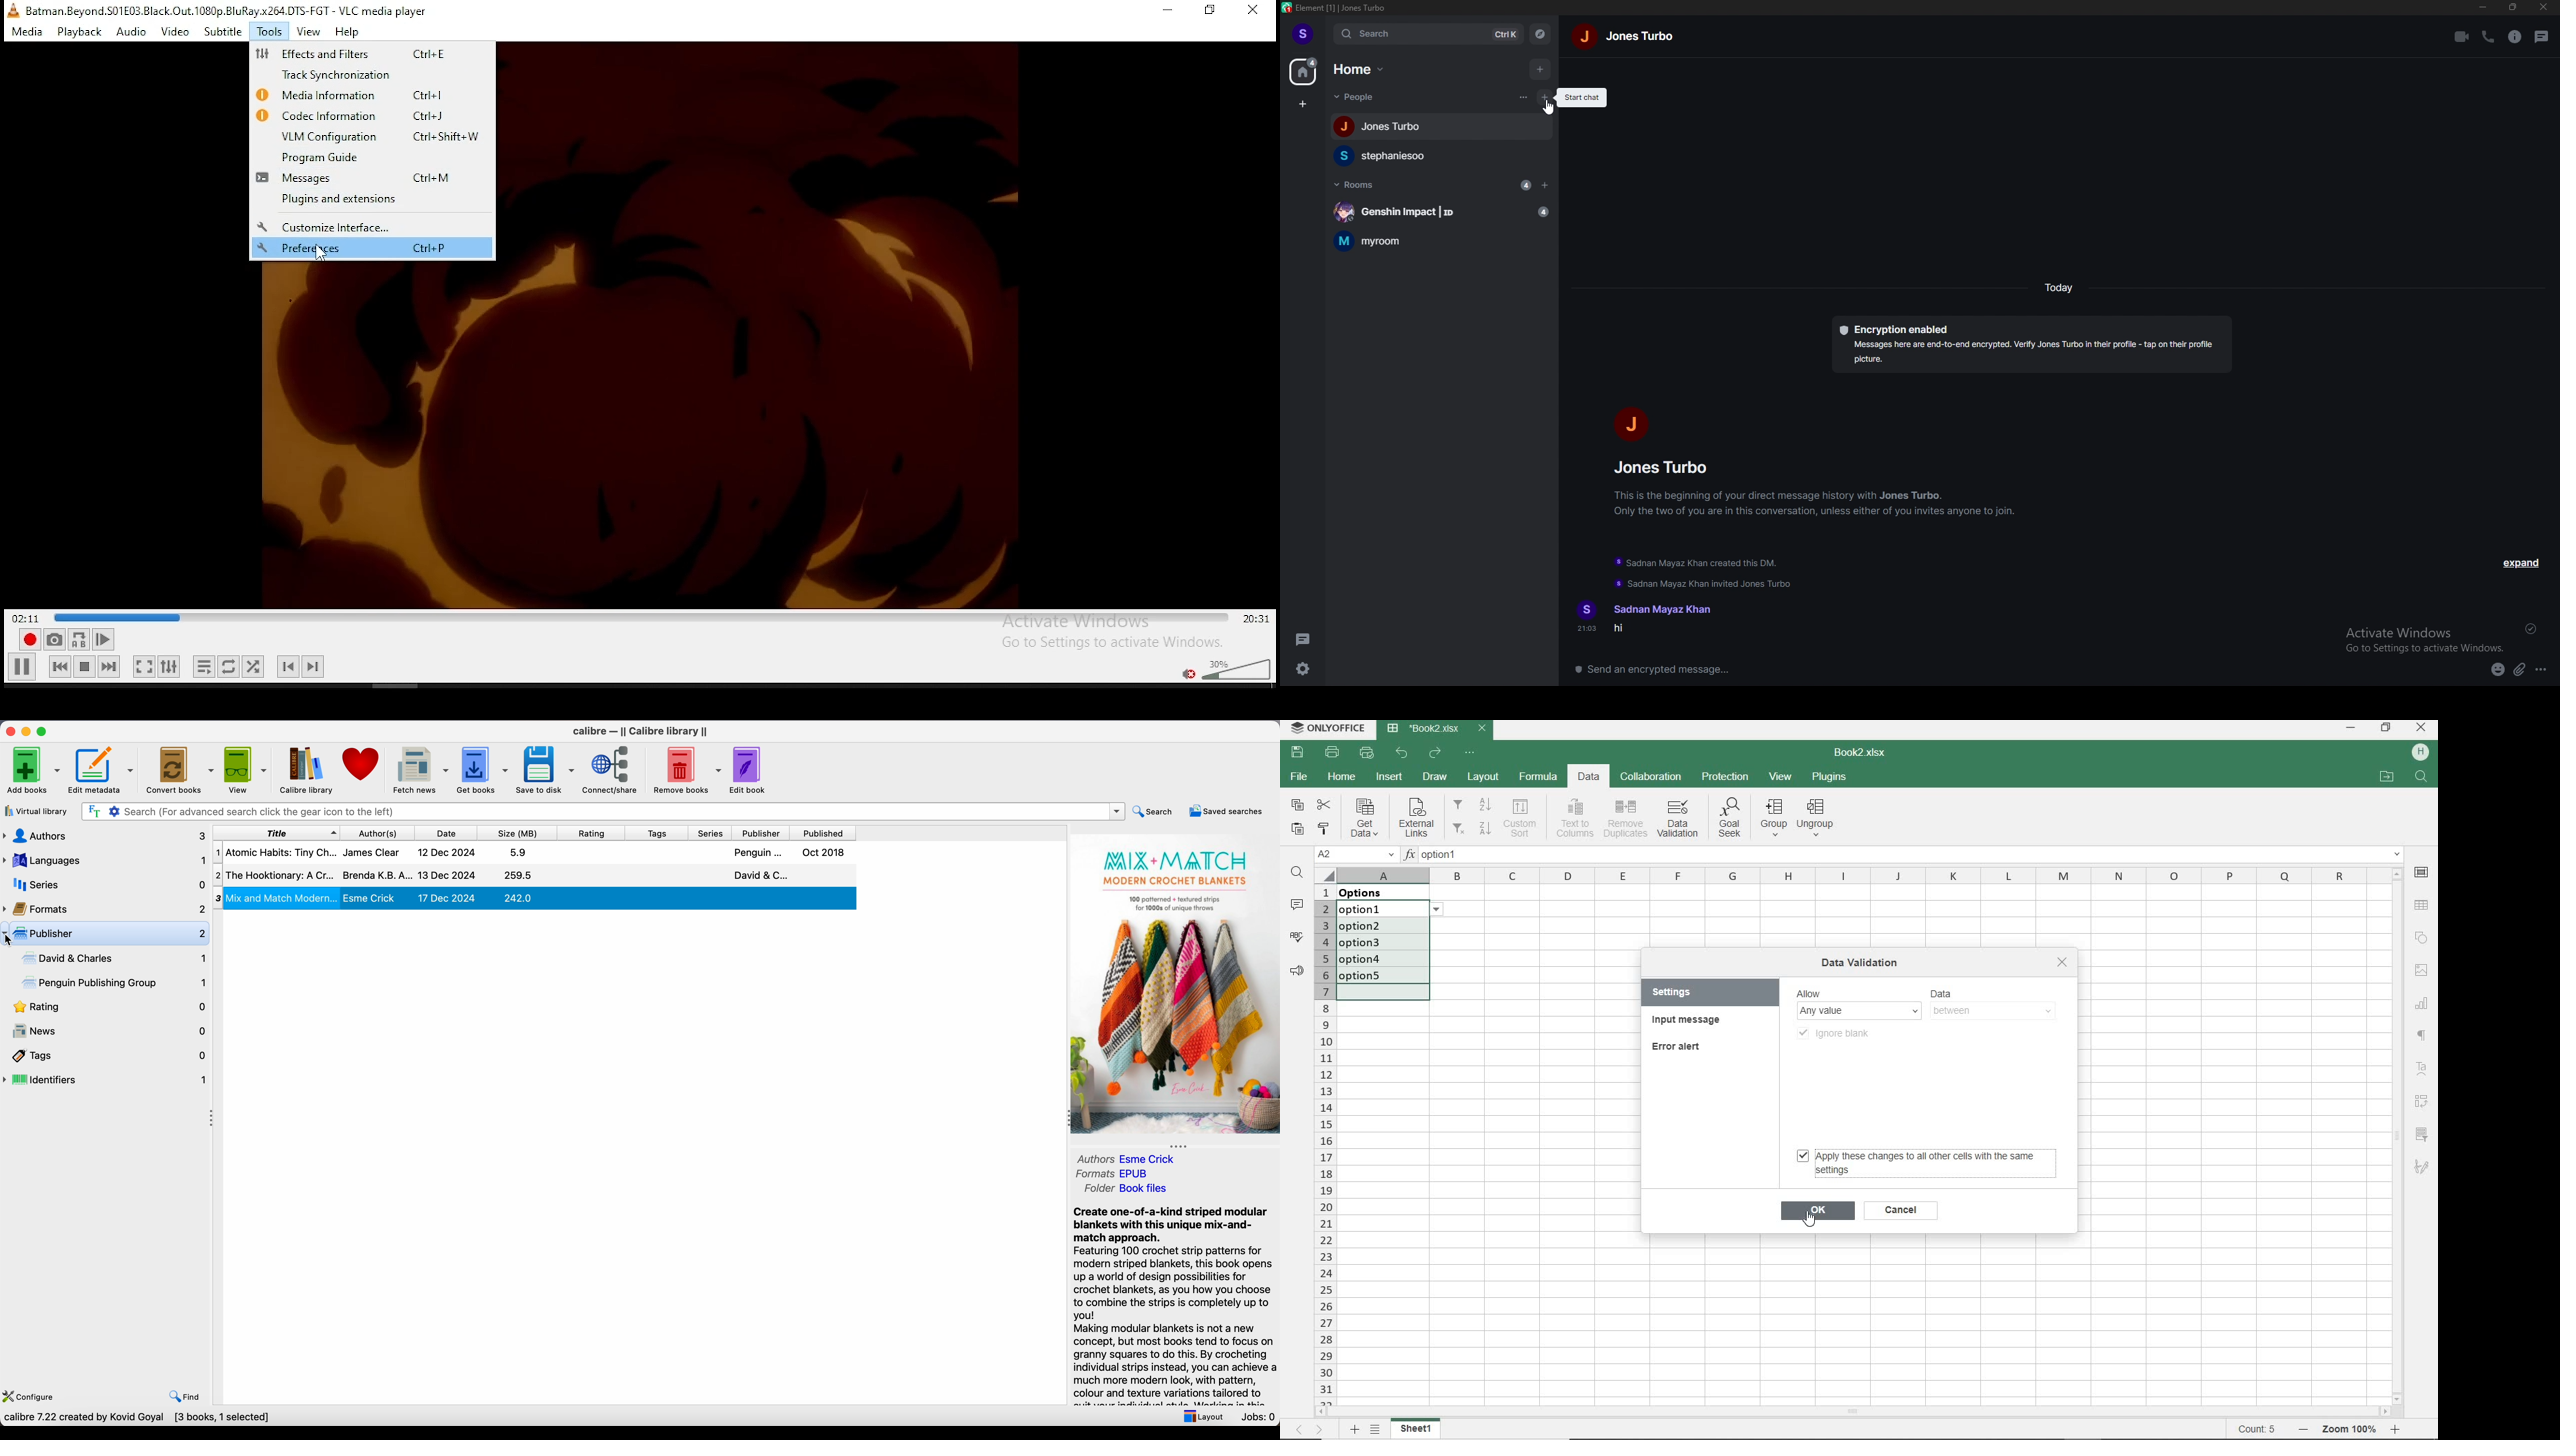 Image resolution: width=2576 pixels, height=1456 pixels. What do you see at coordinates (1525, 185) in the screenshot?
I see `4` at bounding box center [1525, 185].